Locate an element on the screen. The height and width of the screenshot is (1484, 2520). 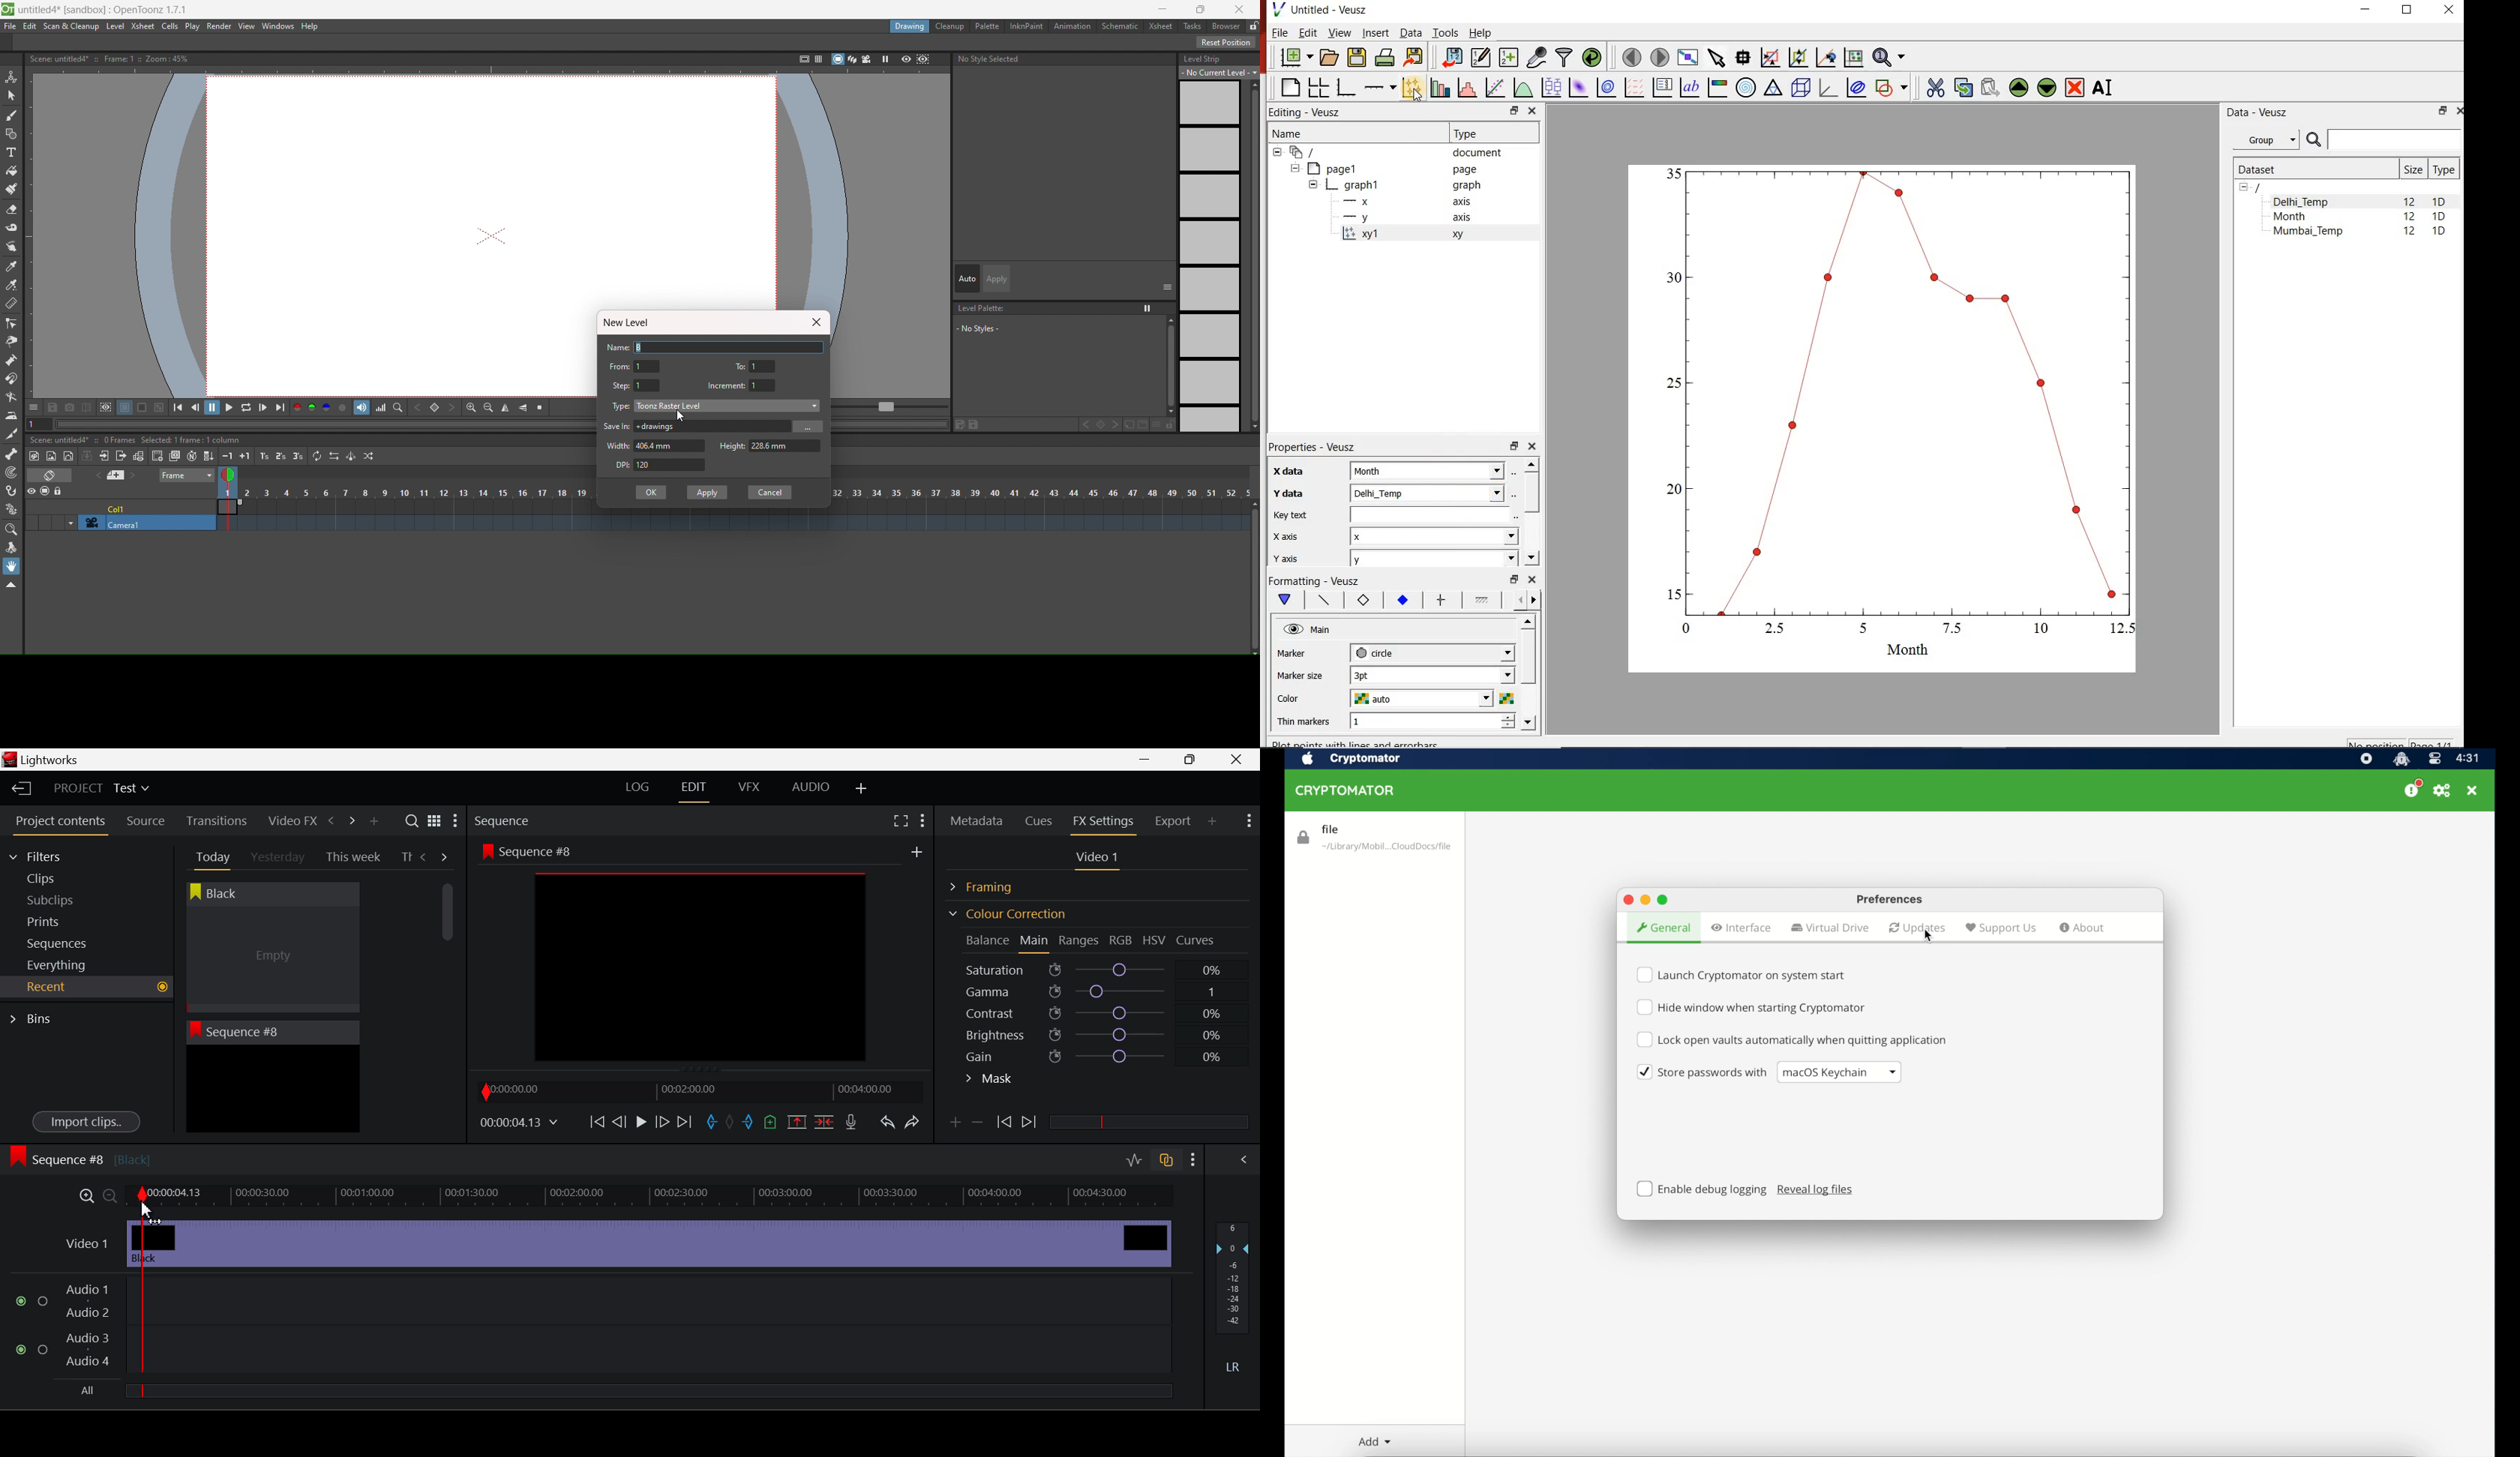
enable debug logging is located at coordinates (1702, 1189).